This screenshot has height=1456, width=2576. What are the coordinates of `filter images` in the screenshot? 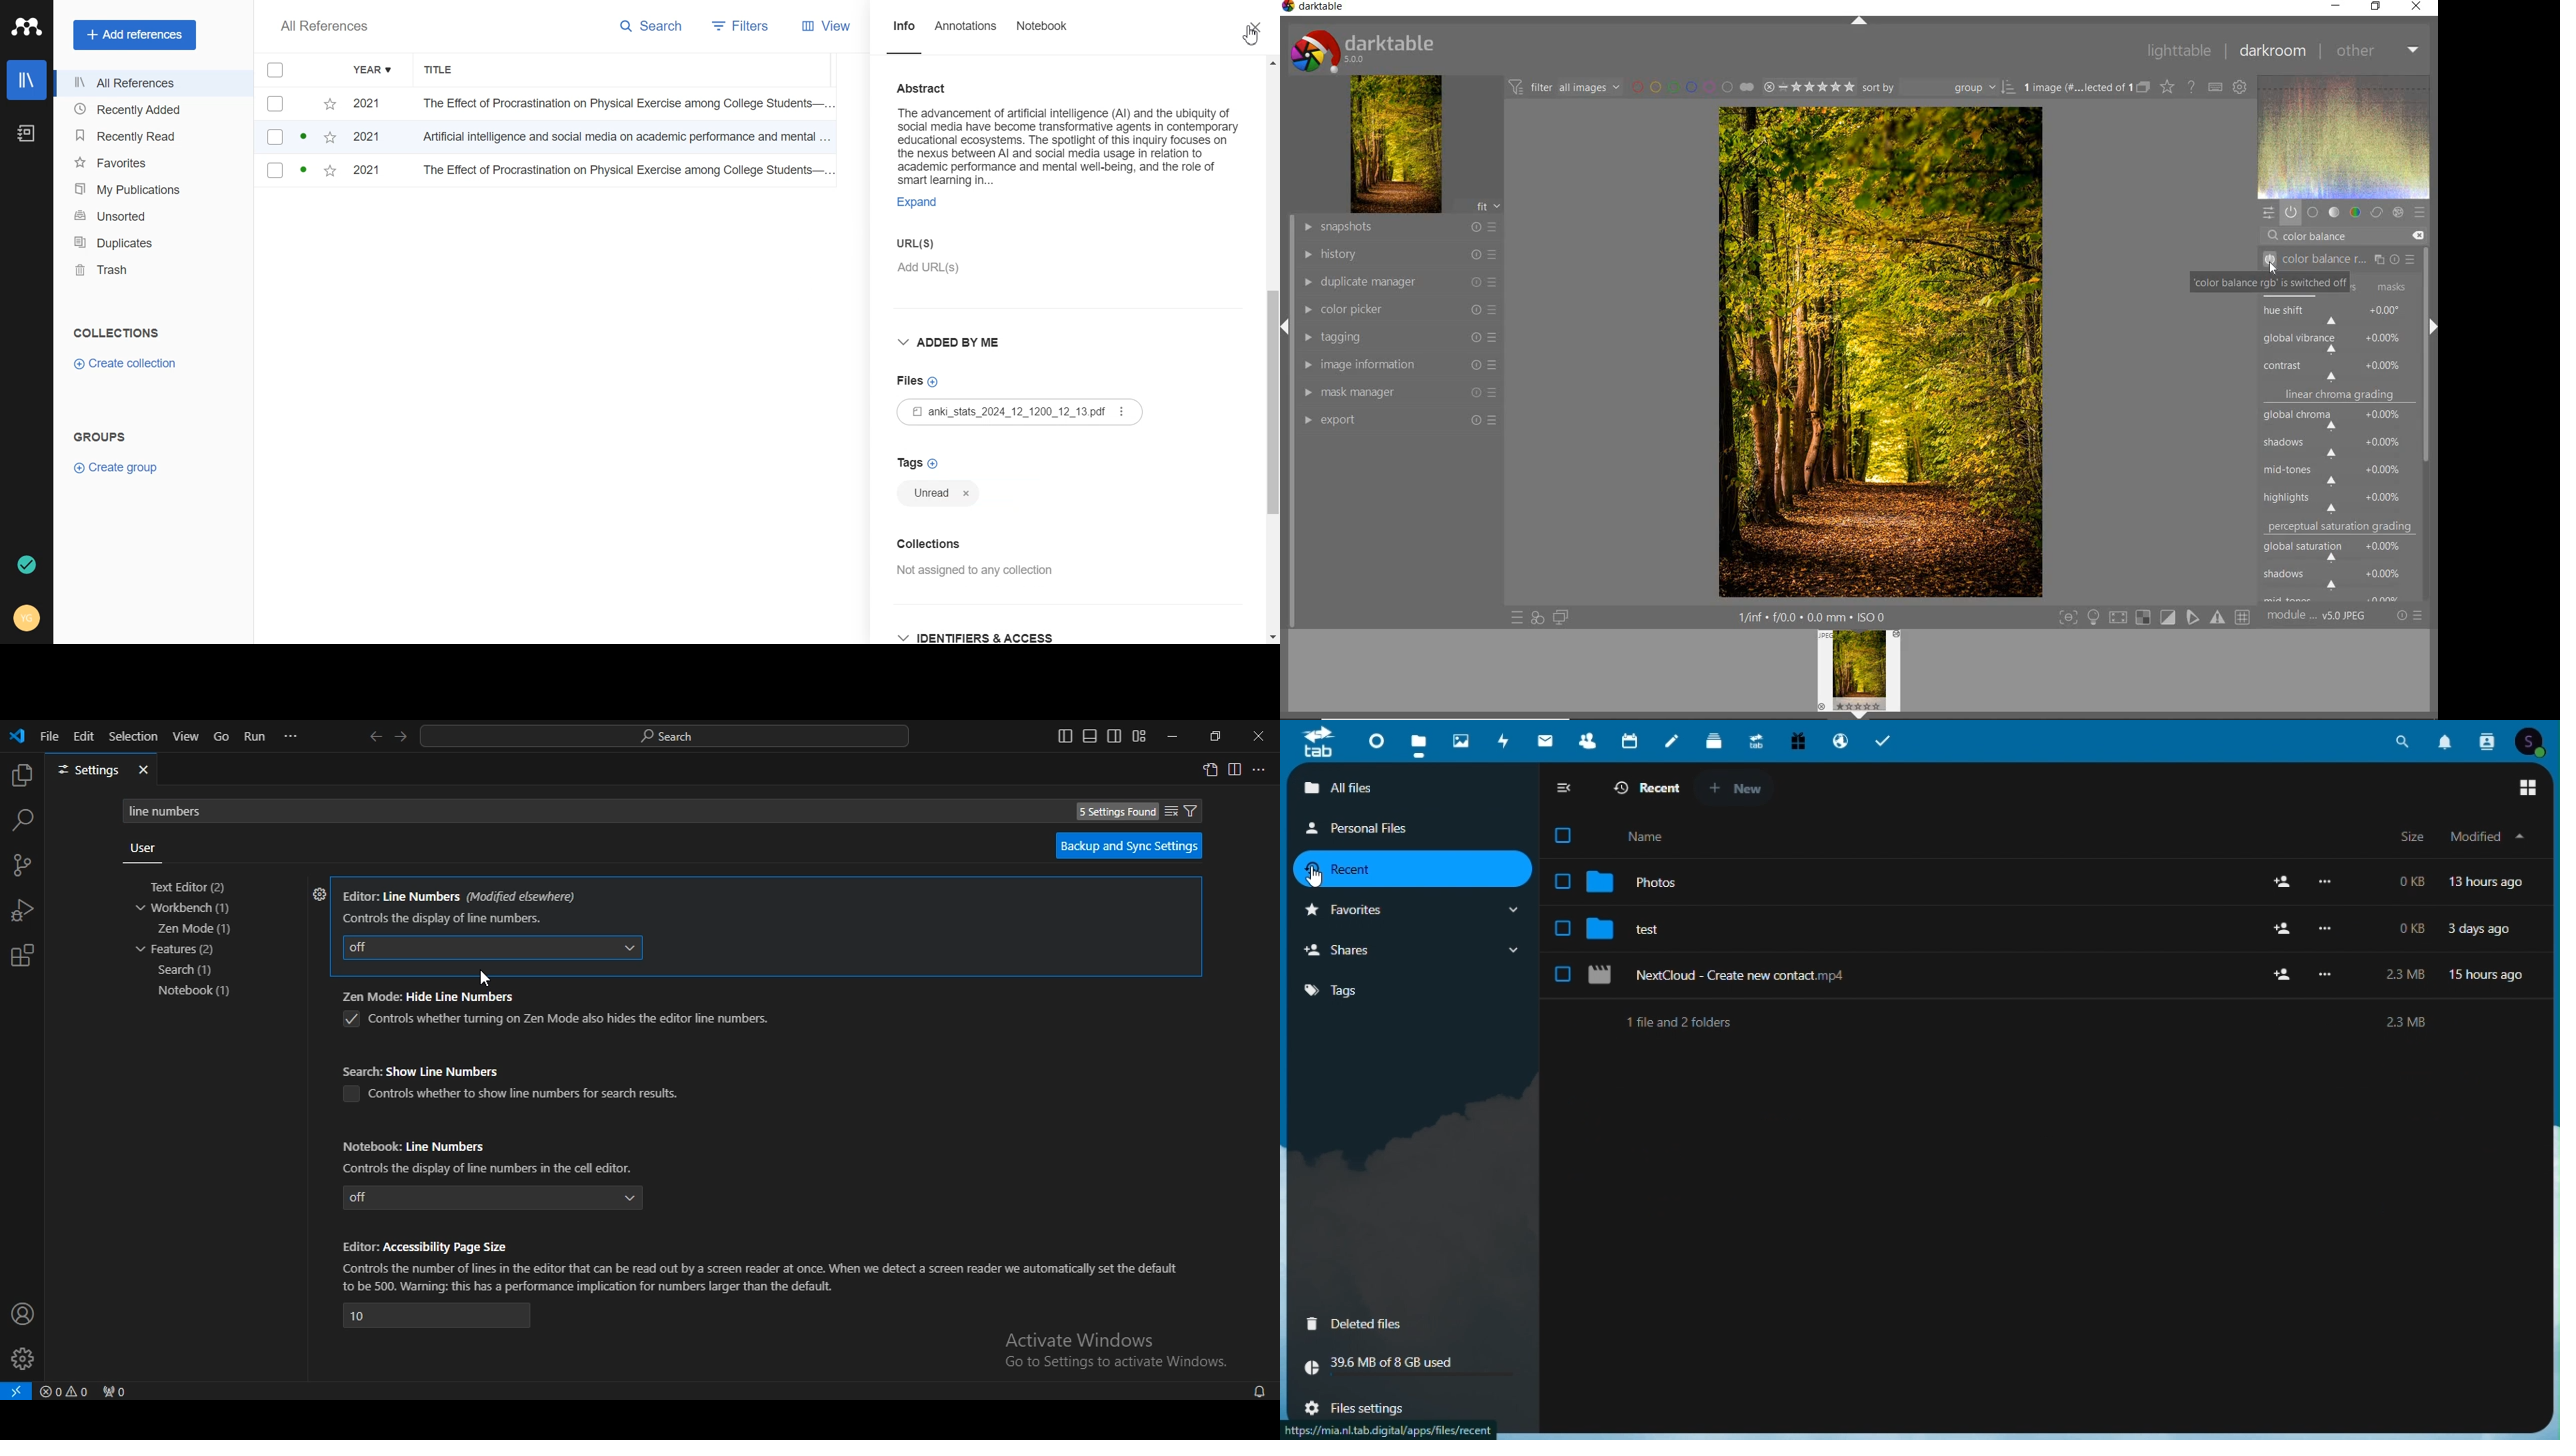 It's located at (1563, 88).